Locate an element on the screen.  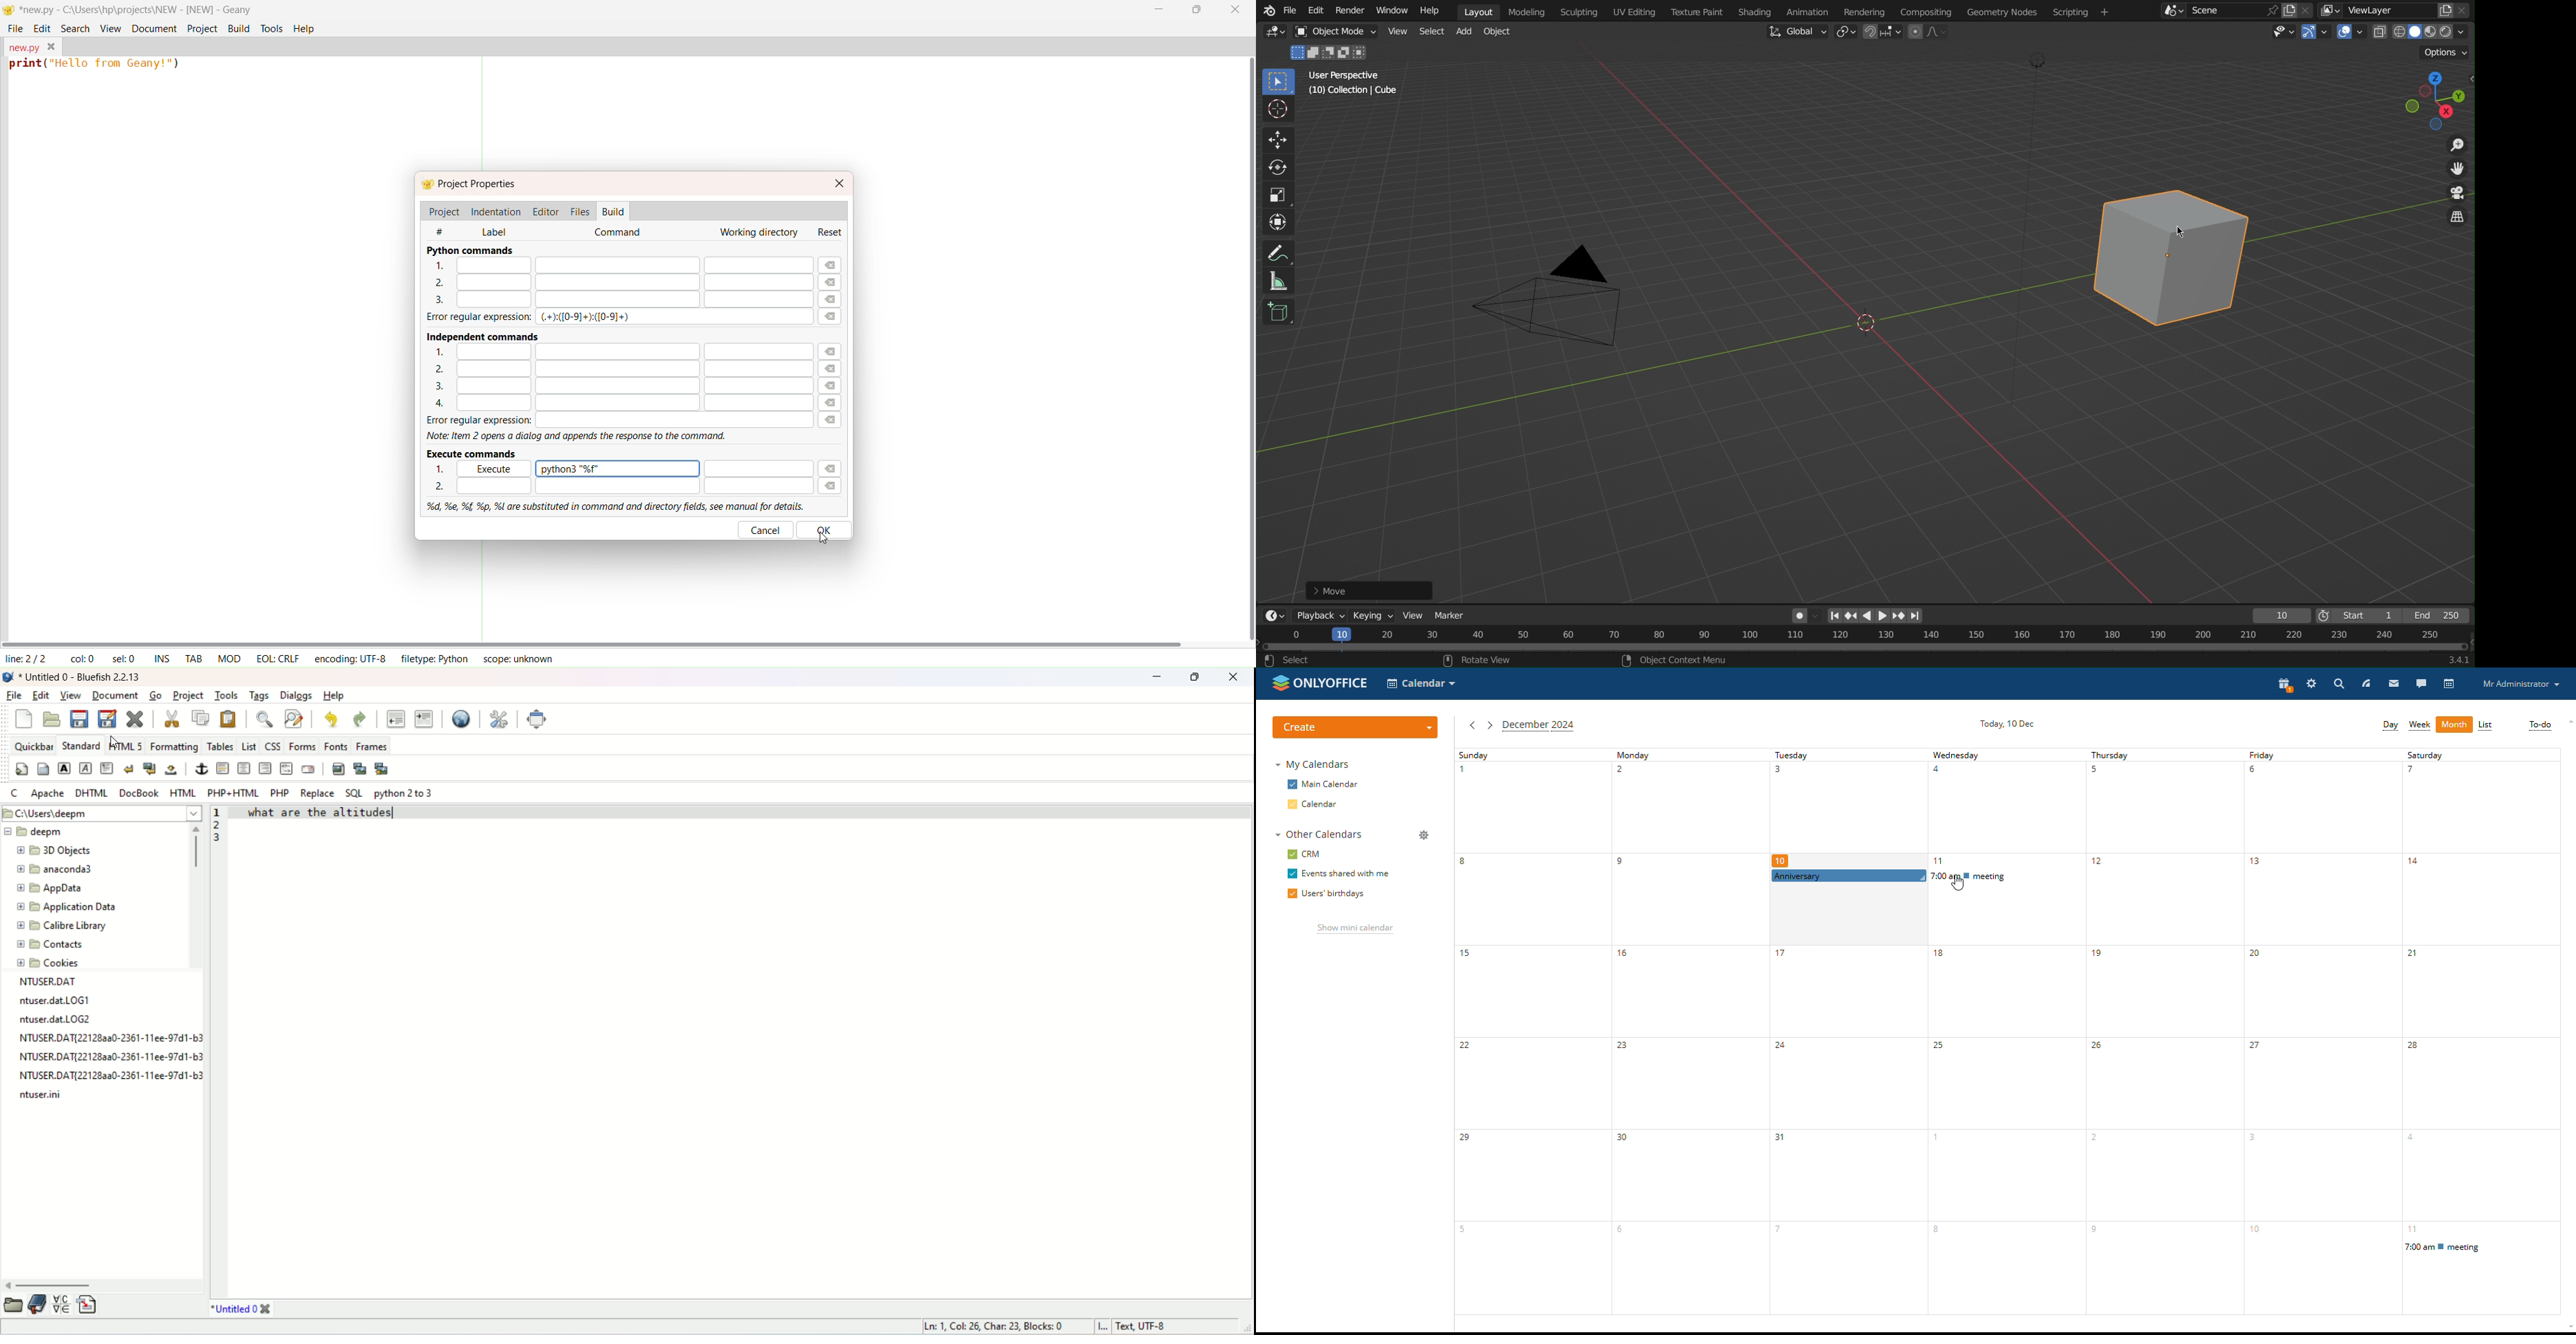
paragraph is located at coordinates (108, 768).